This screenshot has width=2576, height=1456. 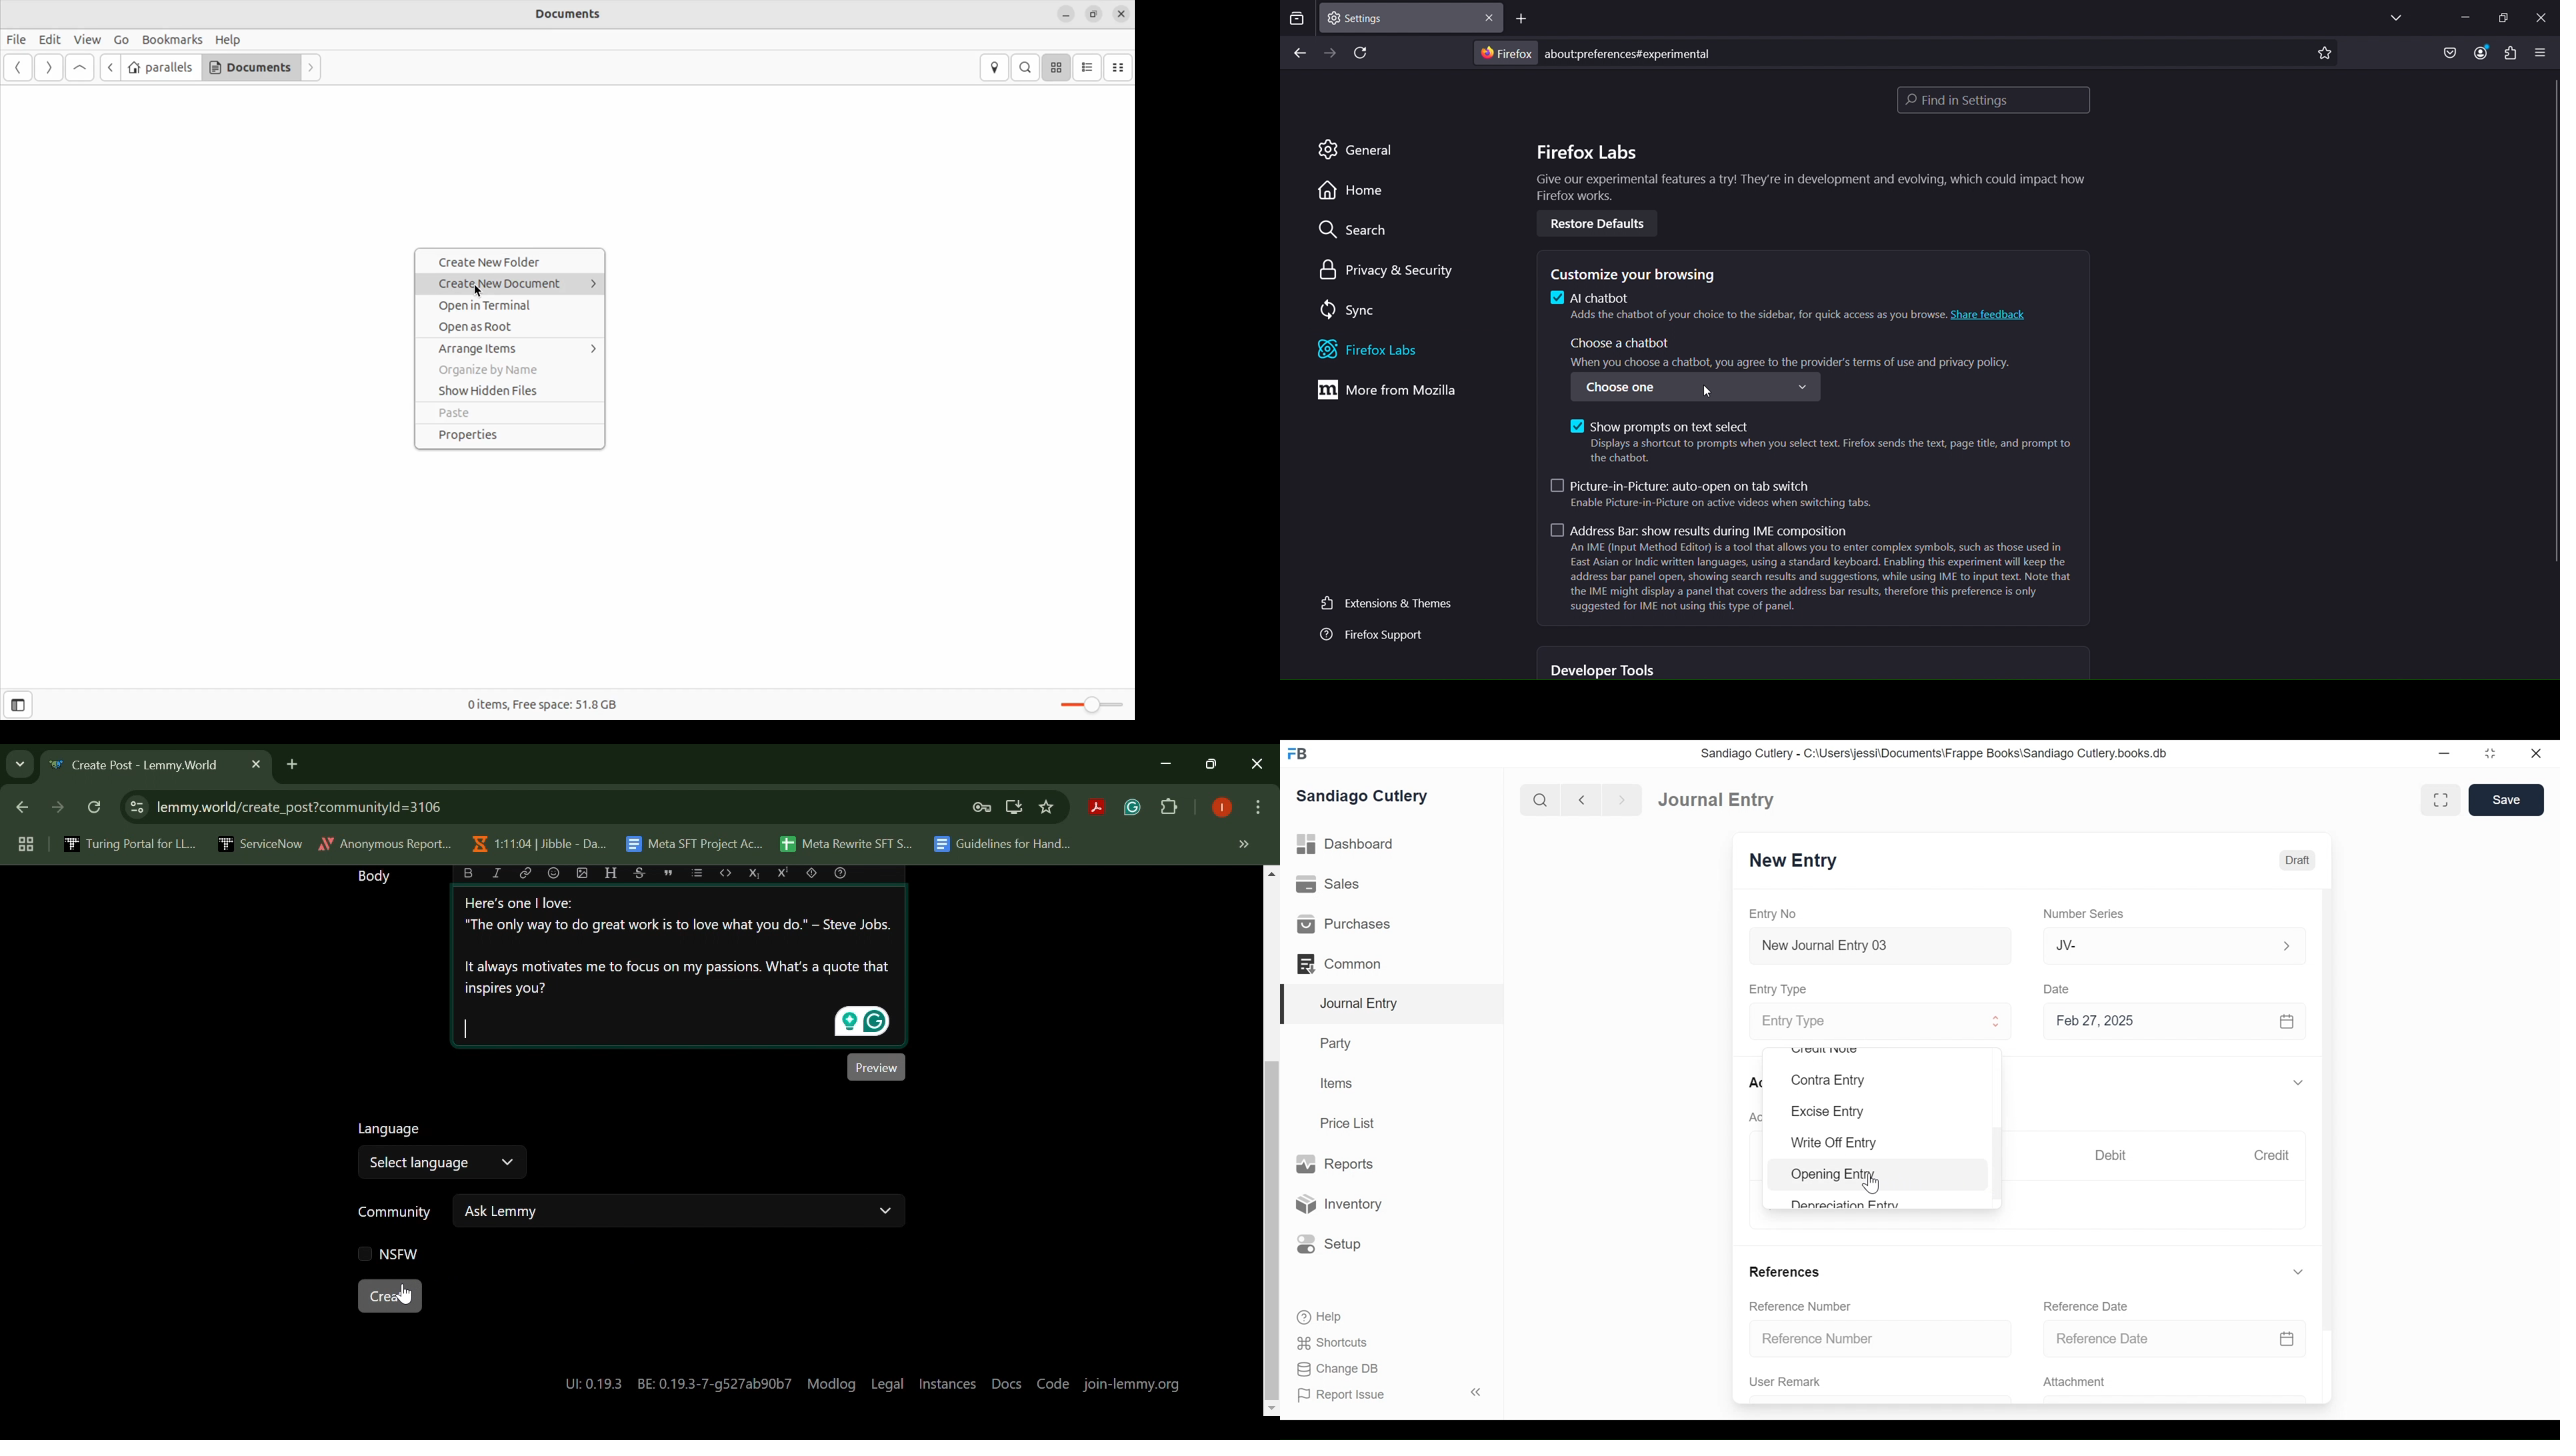 I want to click on Choose a chatbot. When you choose a chatbot, you agree to the provider's terms of use and privacy policy., so click(x=1795, y=352).